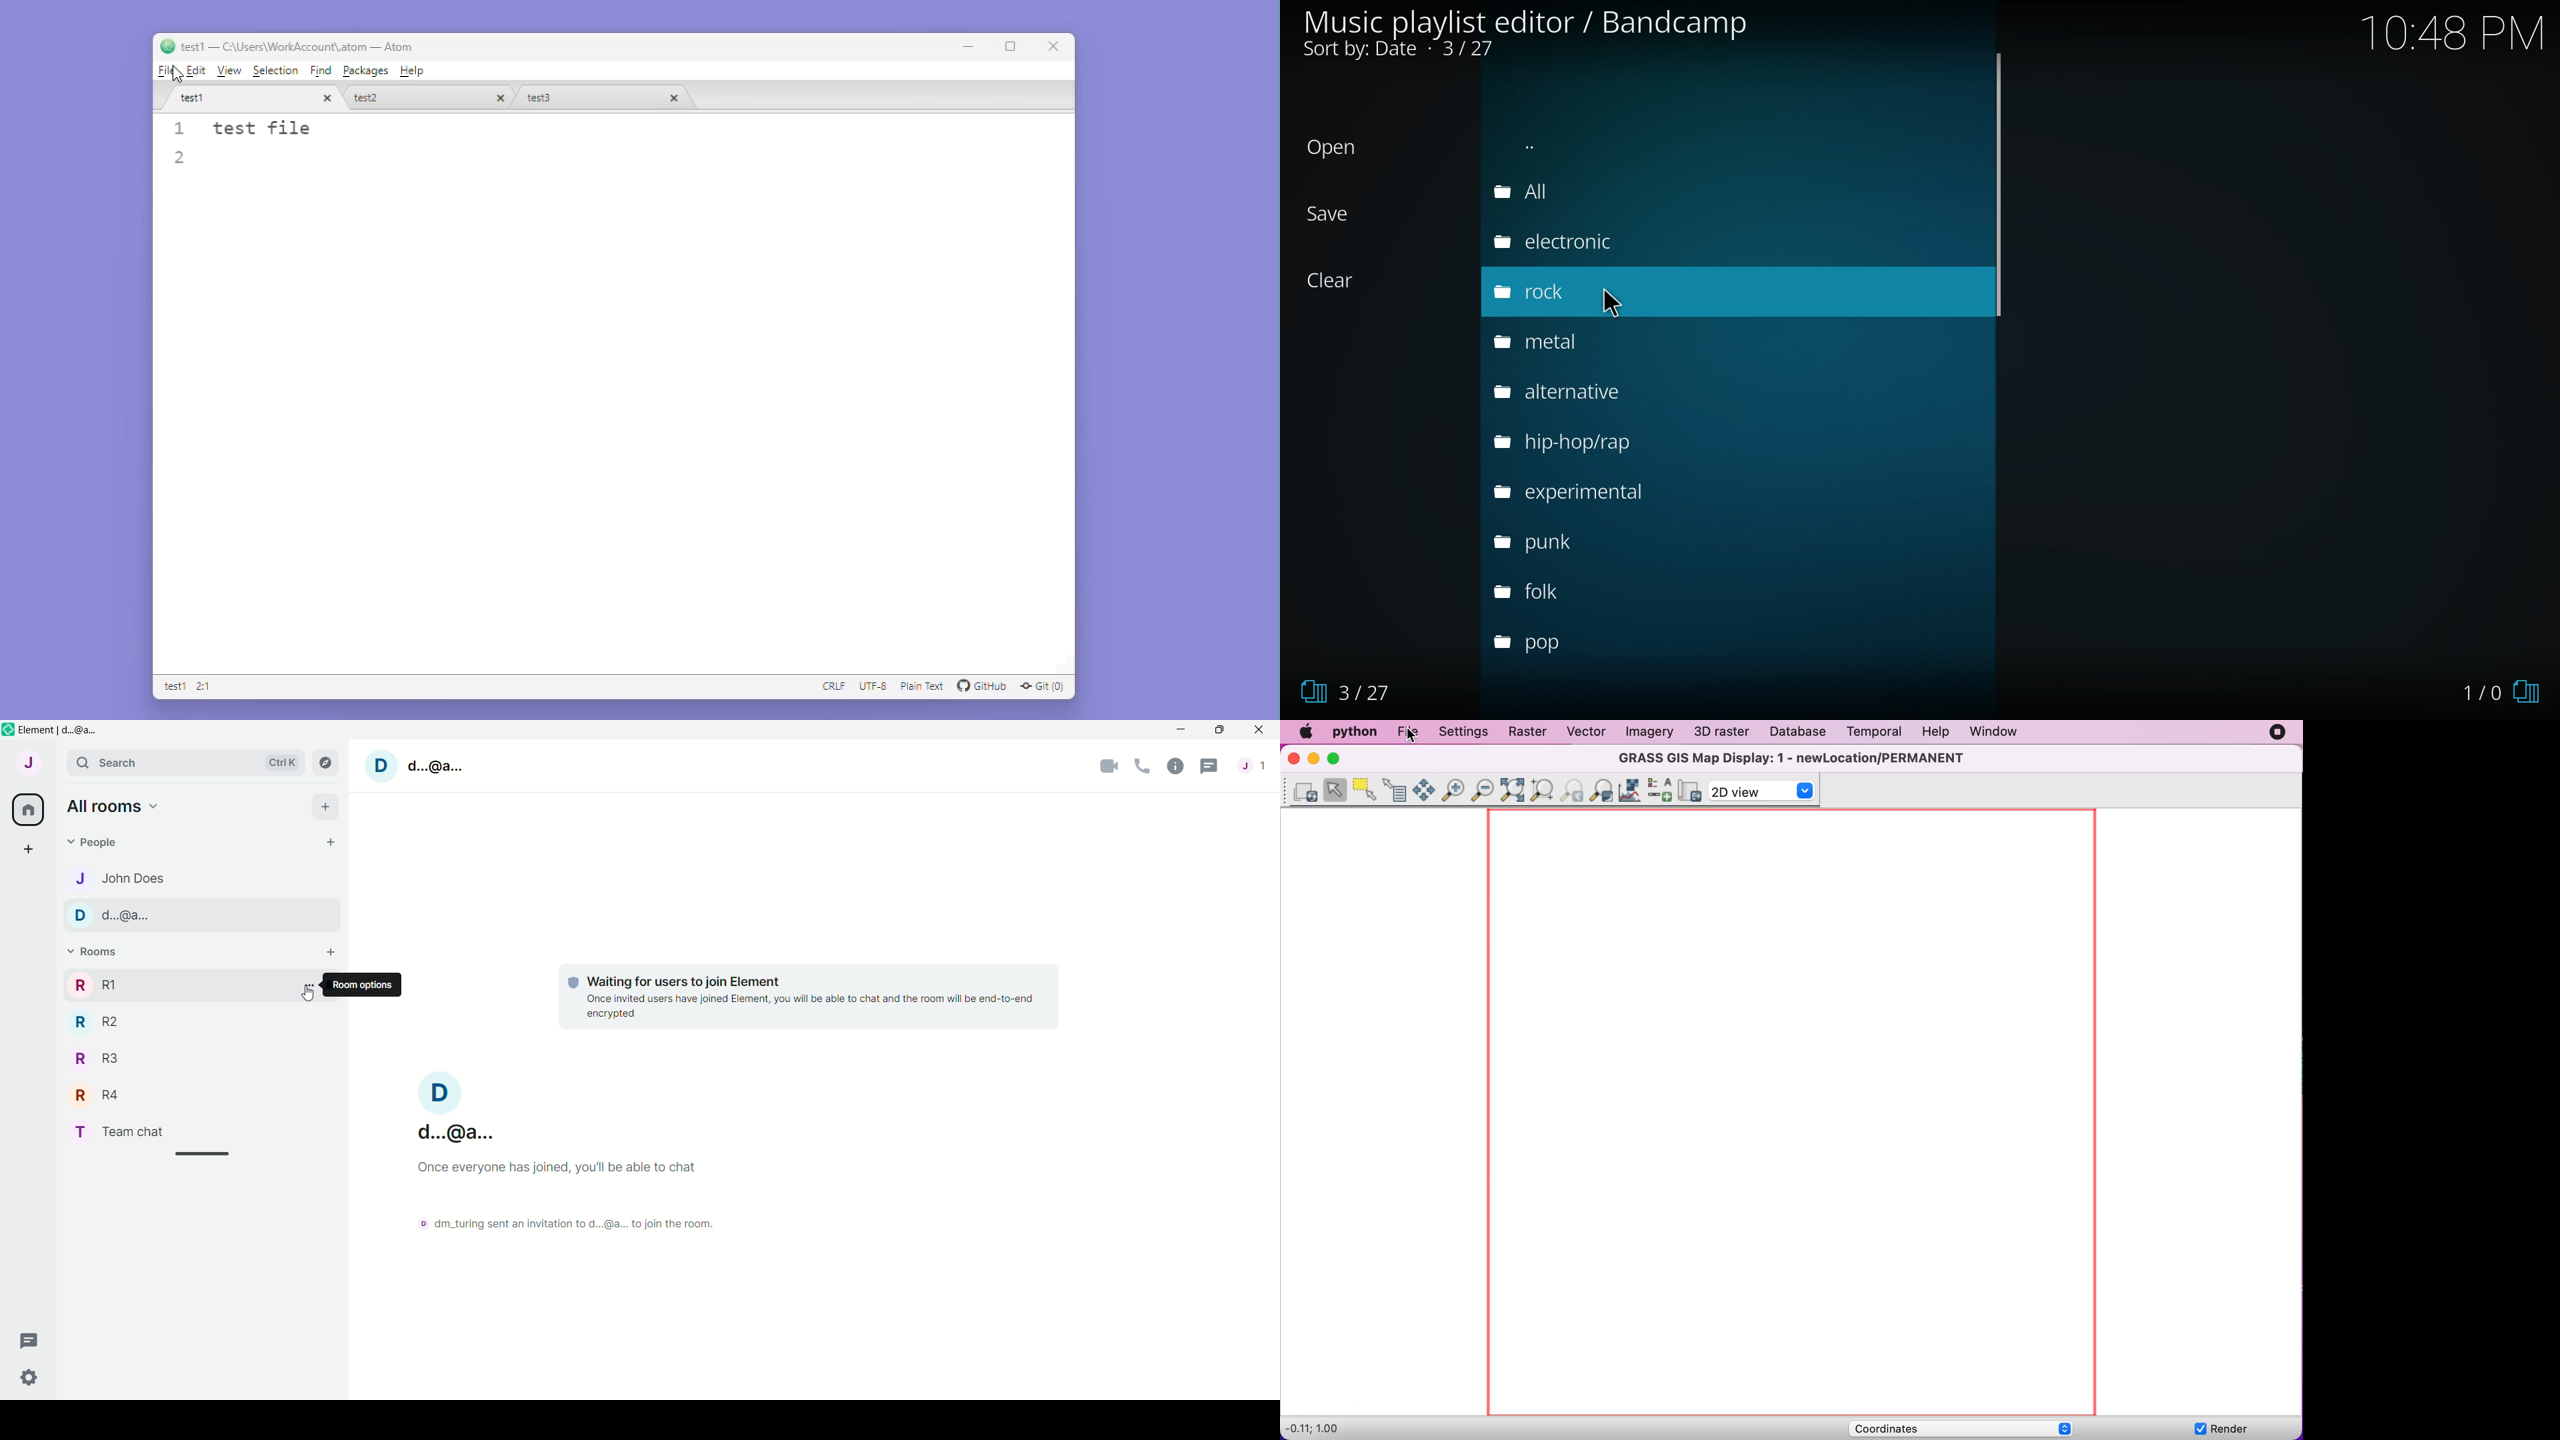  I want to click on D d.@a.. profile, so click(420, 765).